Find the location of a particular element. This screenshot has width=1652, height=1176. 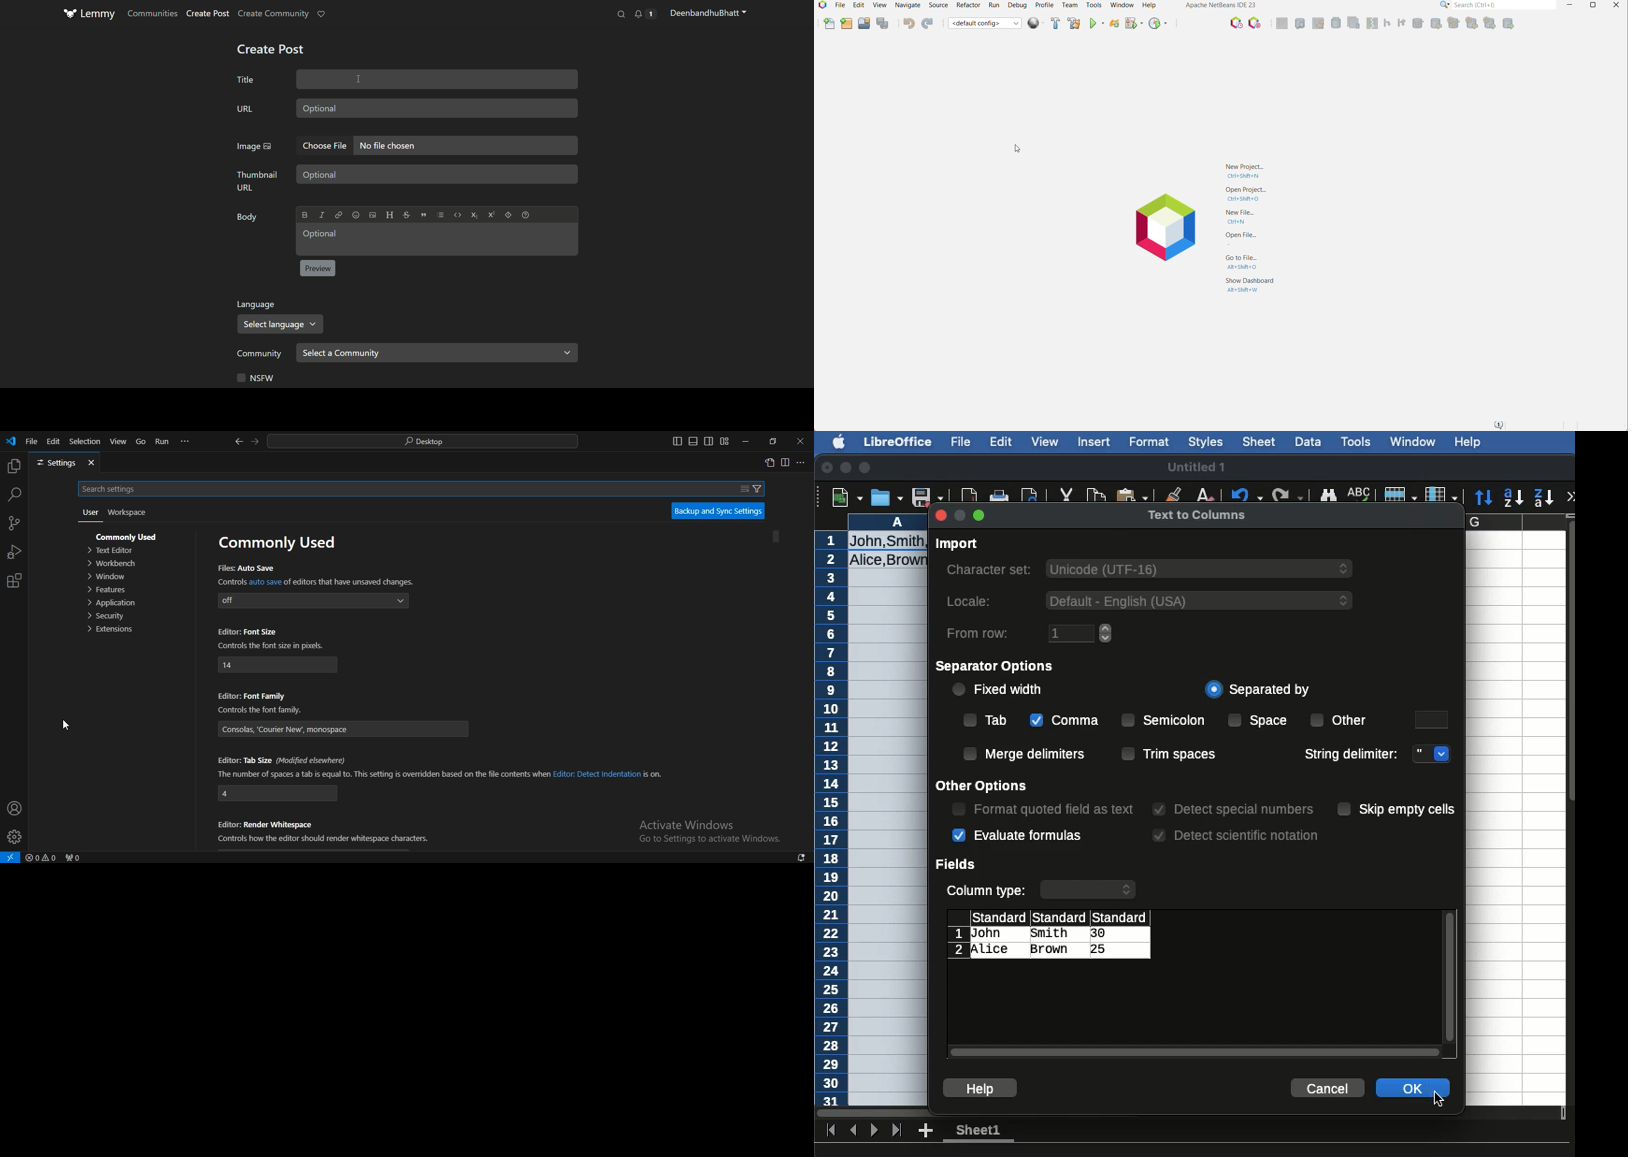

profile is located at coordinates (709, 14).